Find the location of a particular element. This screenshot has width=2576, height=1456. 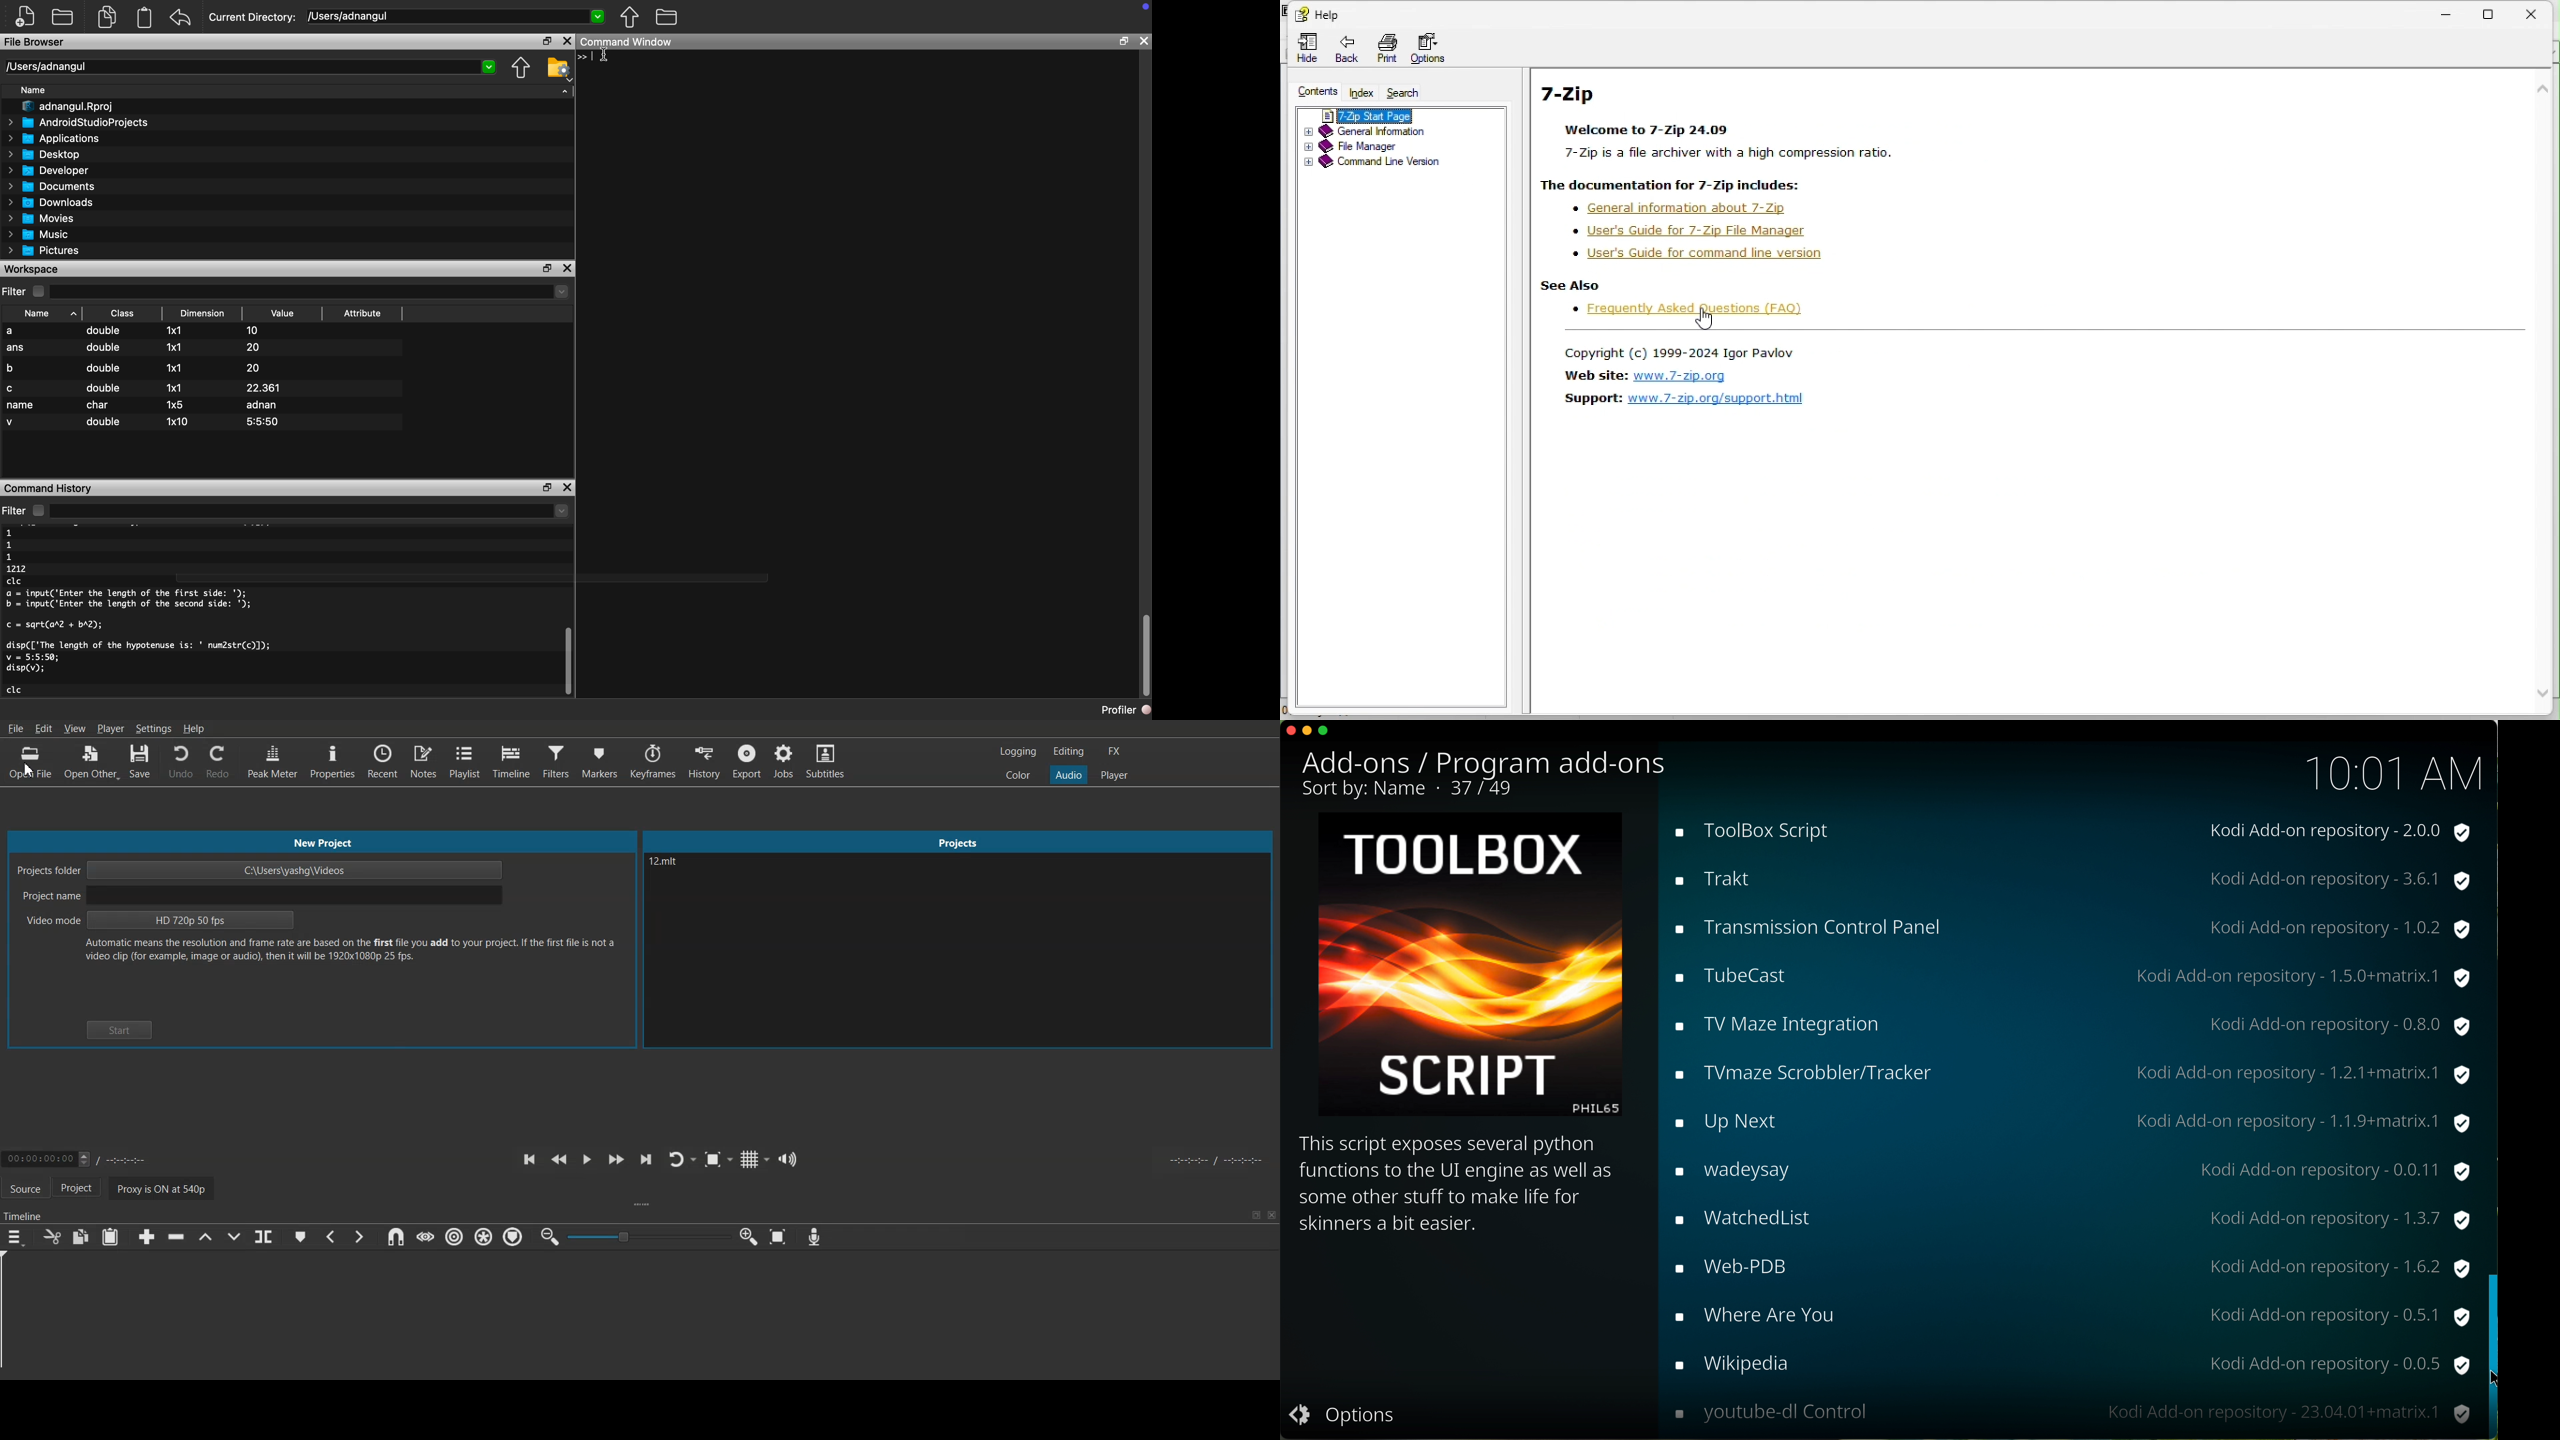

where are you is located at coordinates (2075, 1314).